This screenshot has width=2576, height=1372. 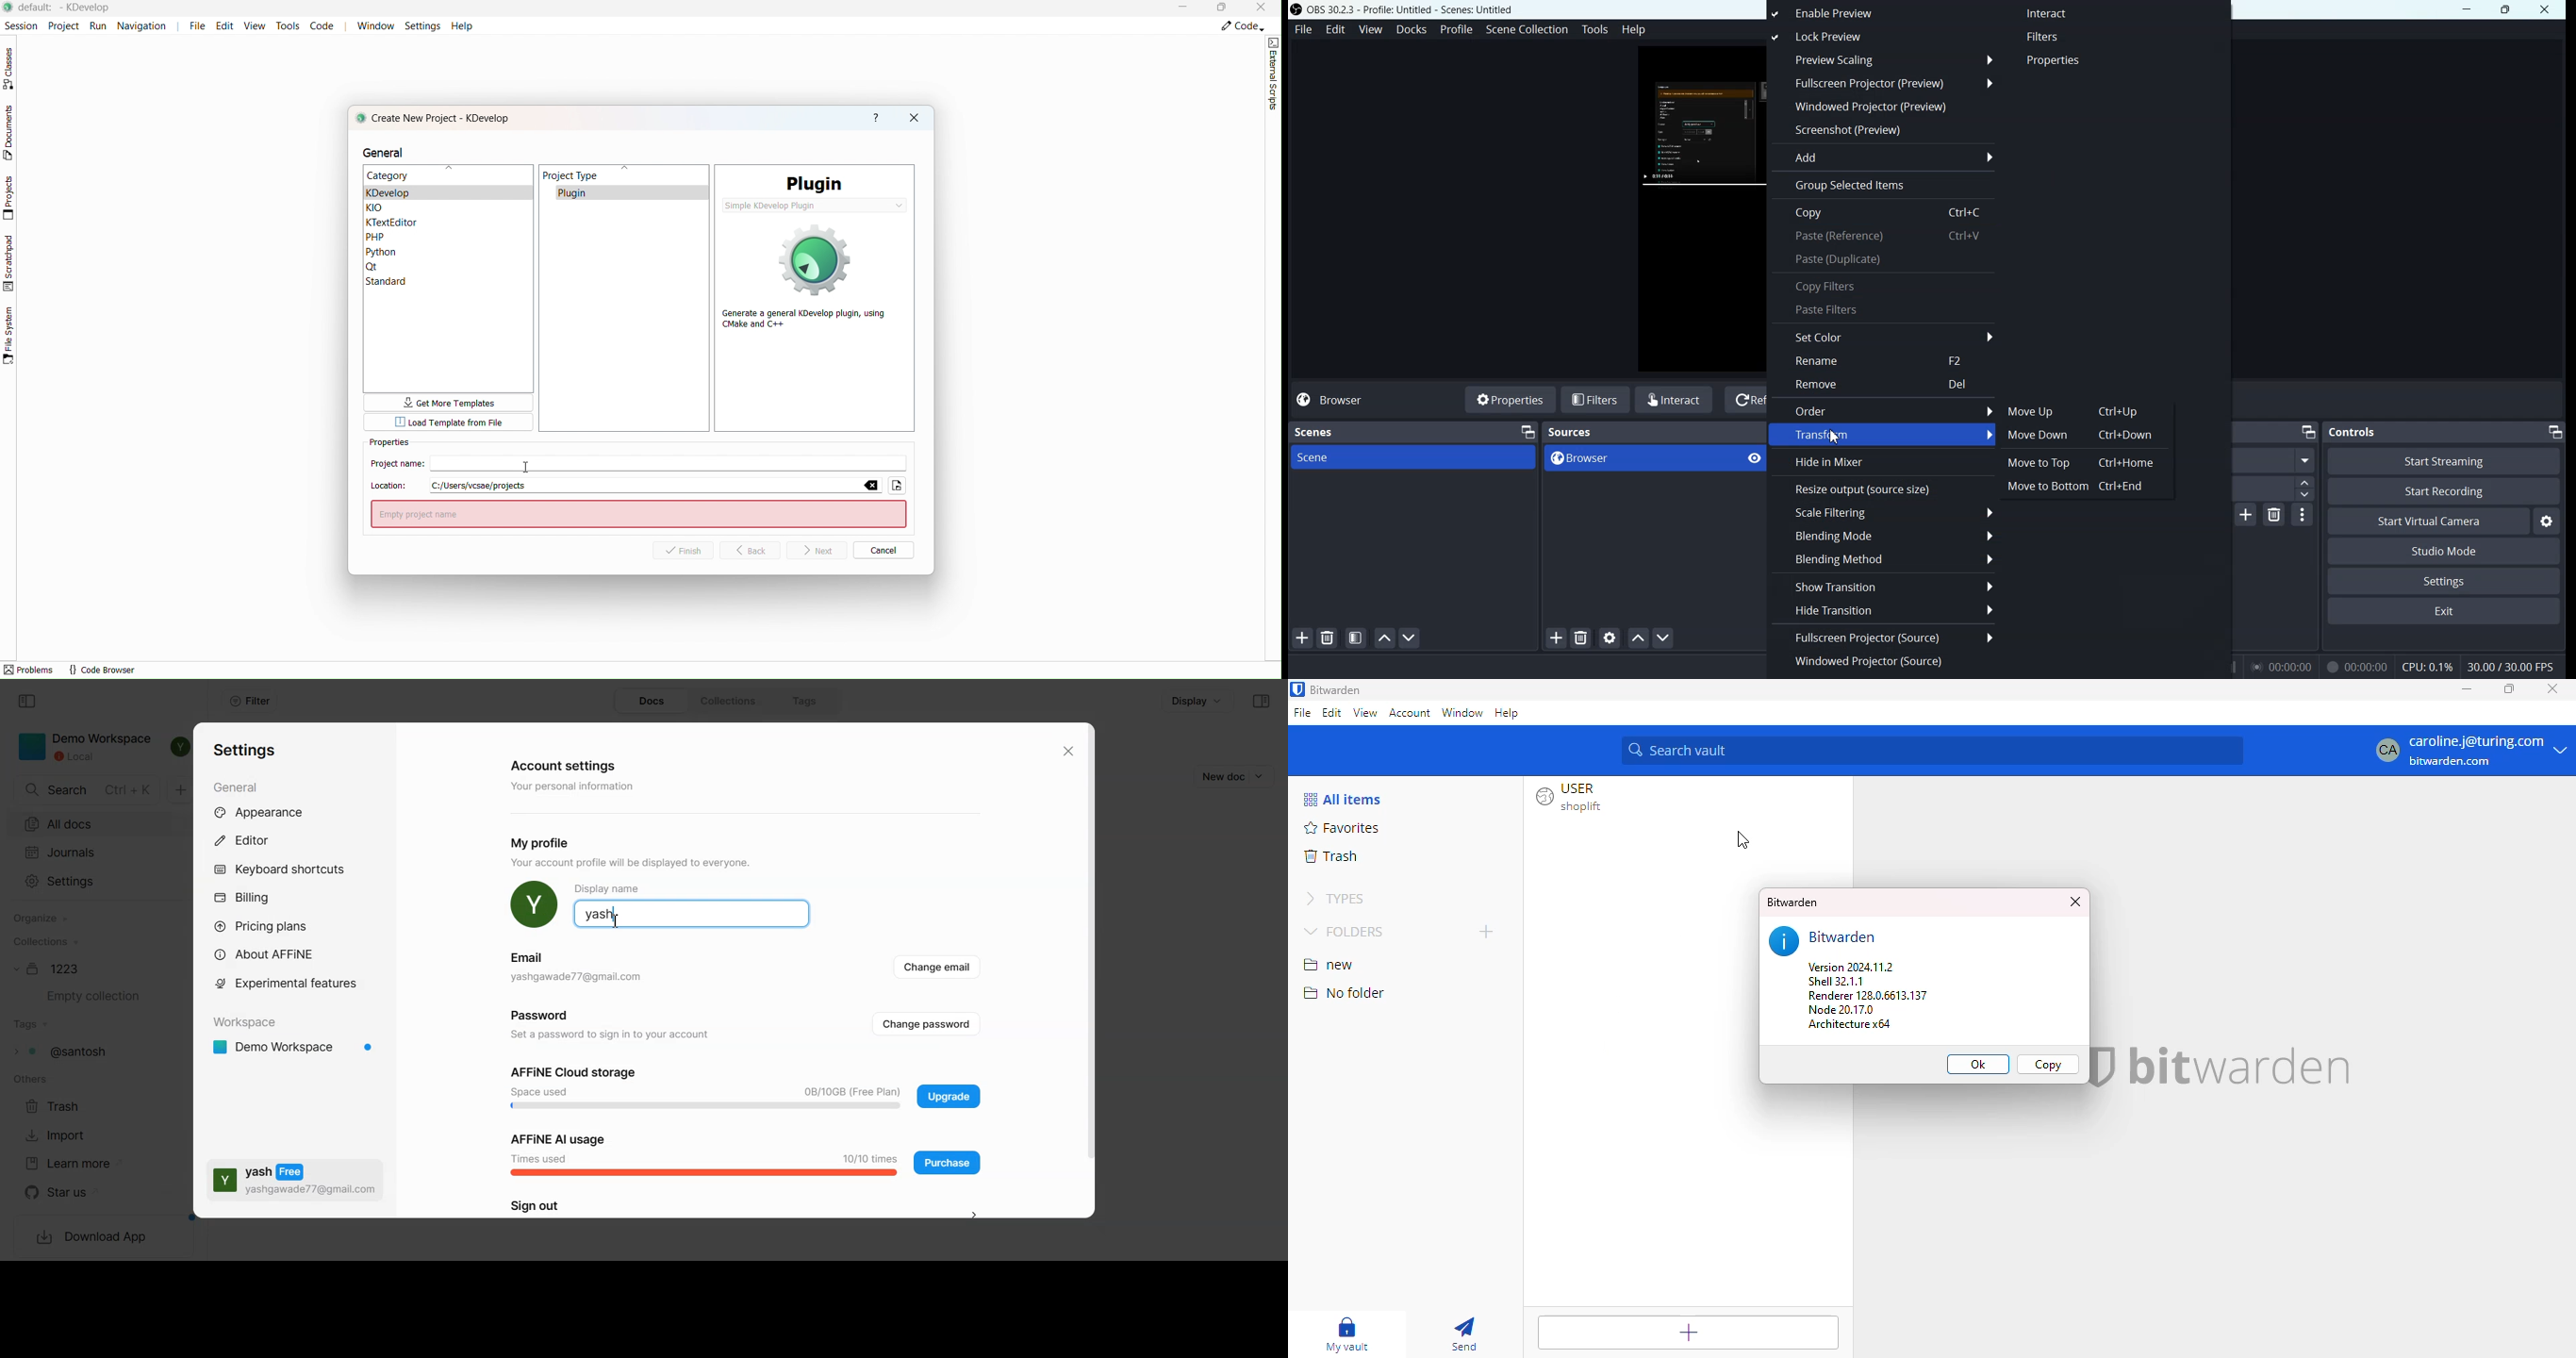 I want to click on Hide In Mixer, so click(x=1883, y=463).